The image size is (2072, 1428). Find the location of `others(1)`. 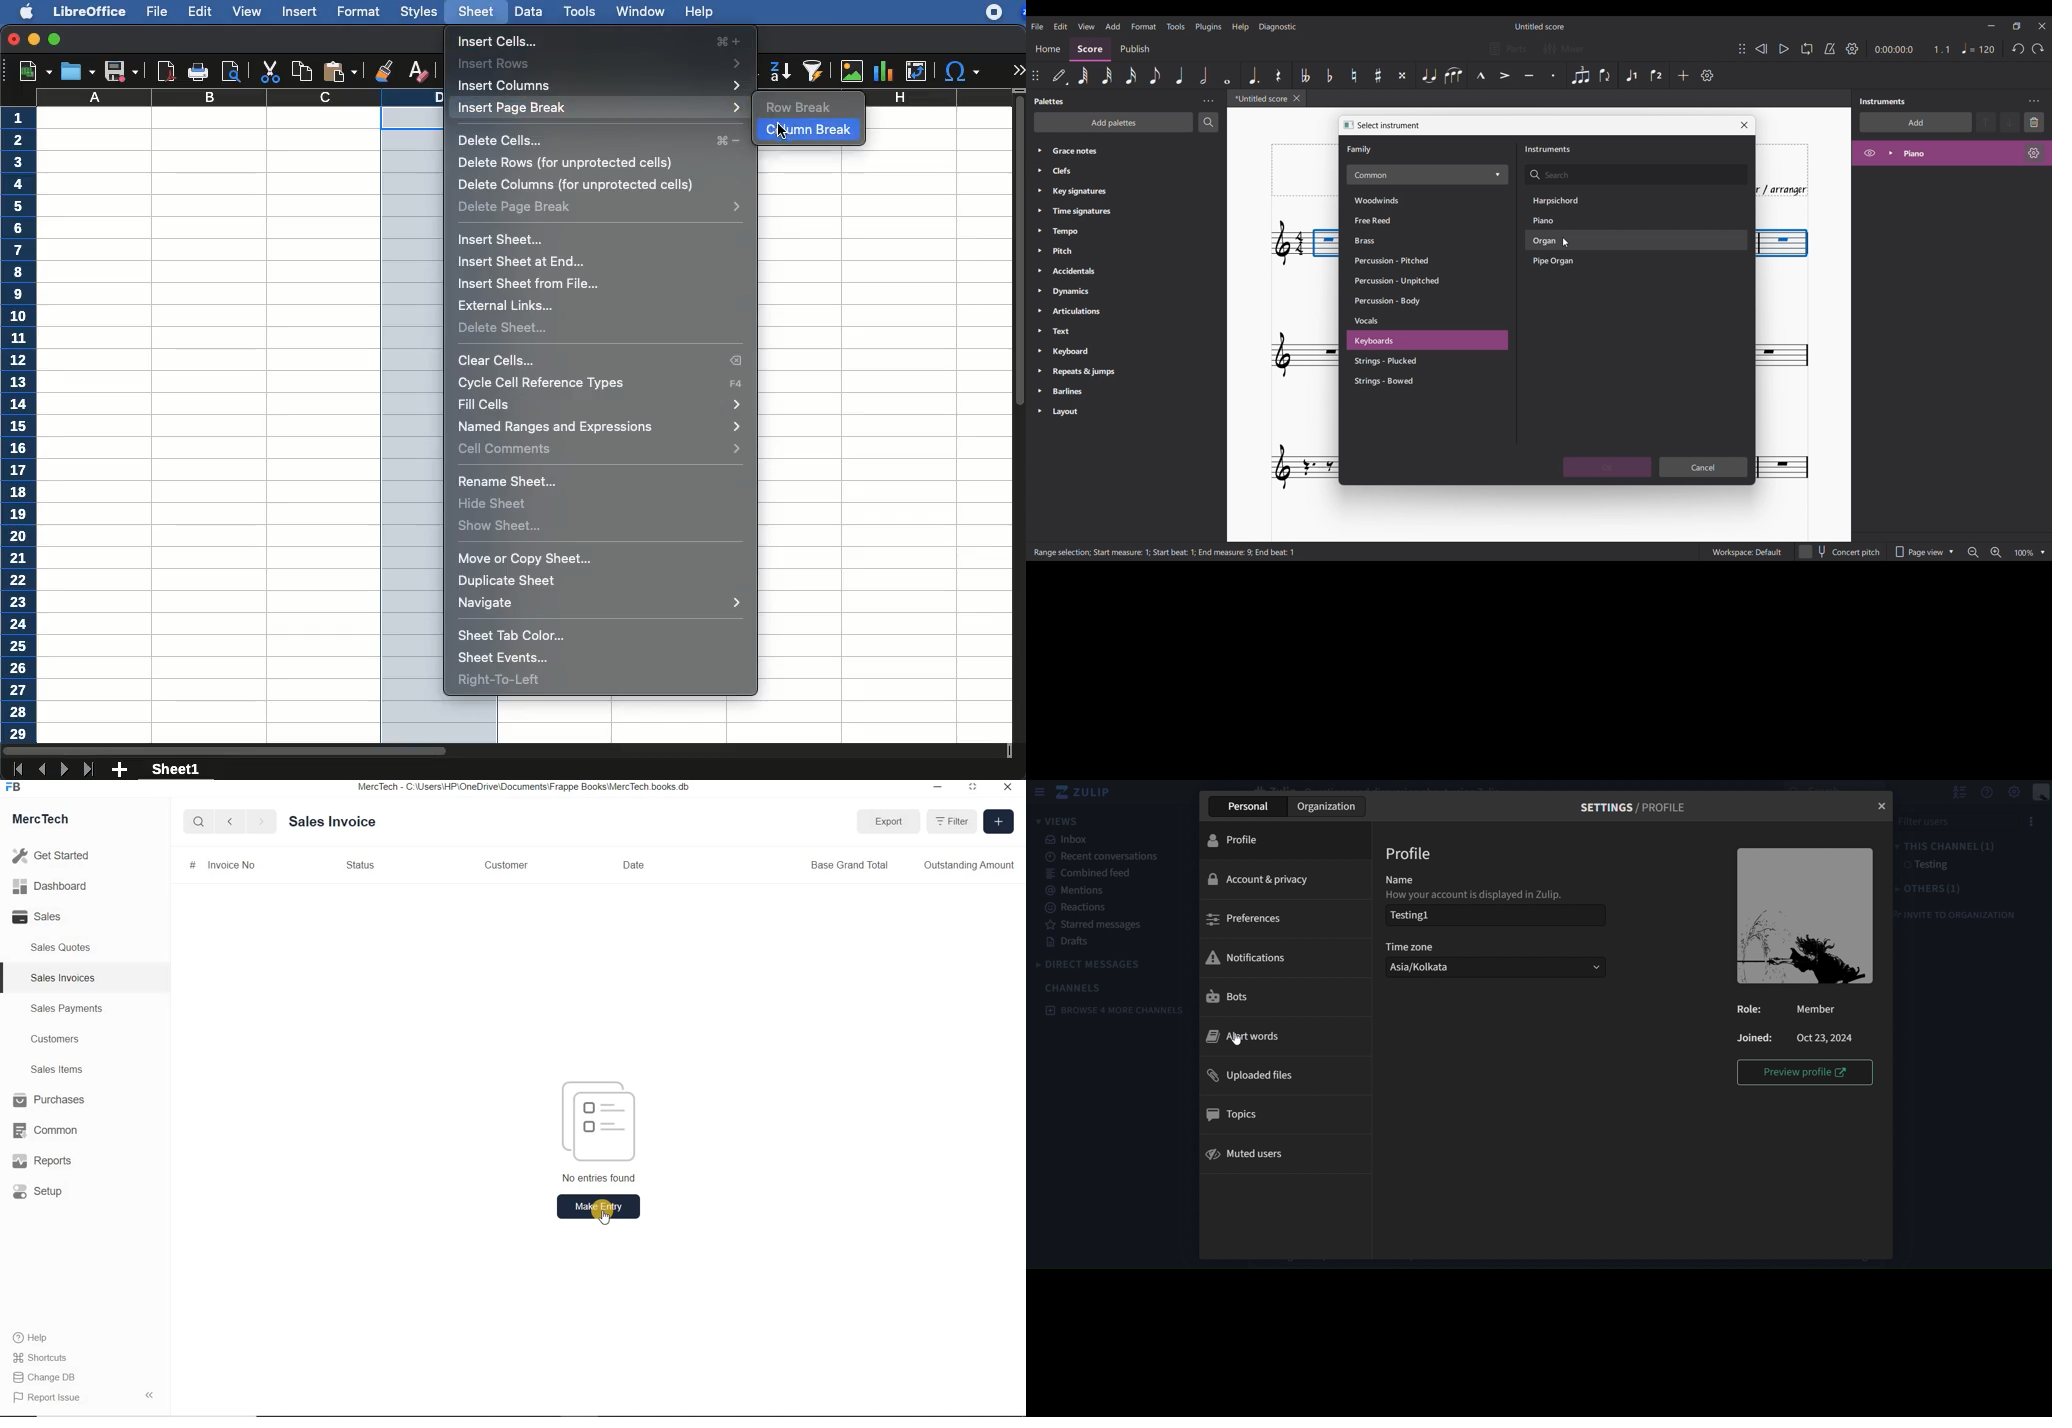

others(1) is located at coordinates (1930, 889).